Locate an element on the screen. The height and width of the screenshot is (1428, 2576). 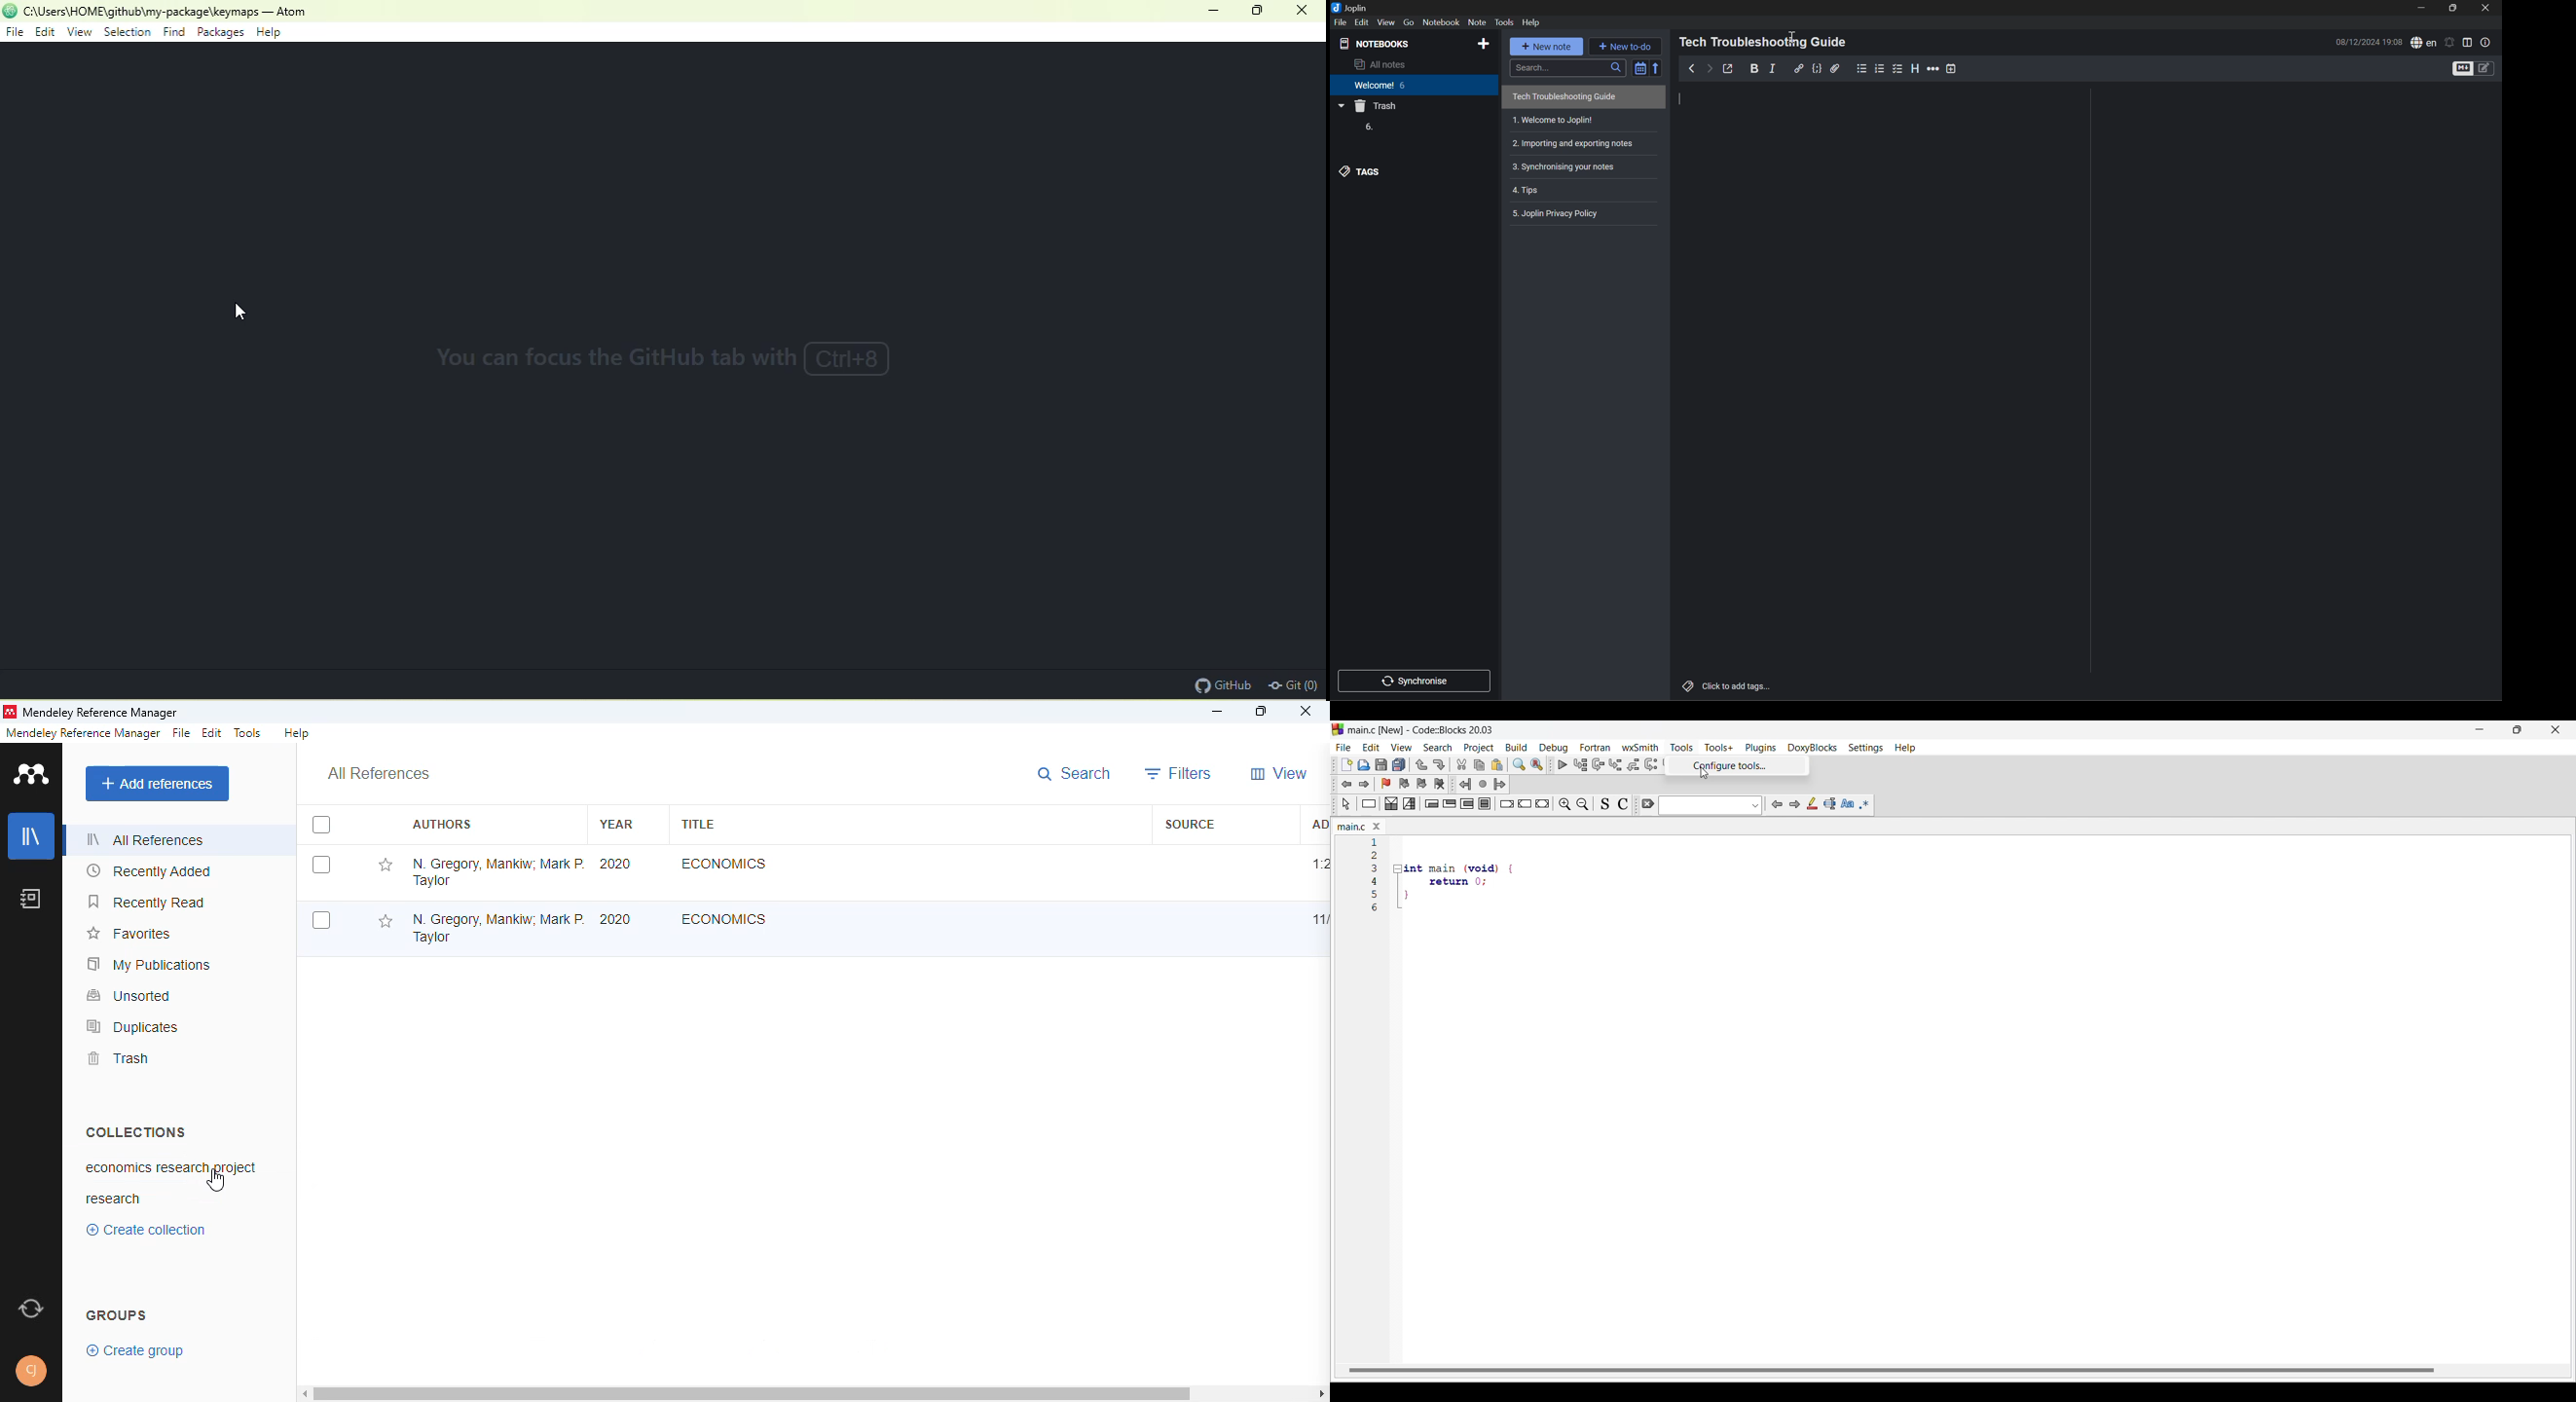
Drop Down is located at coordinates (1340, 107).